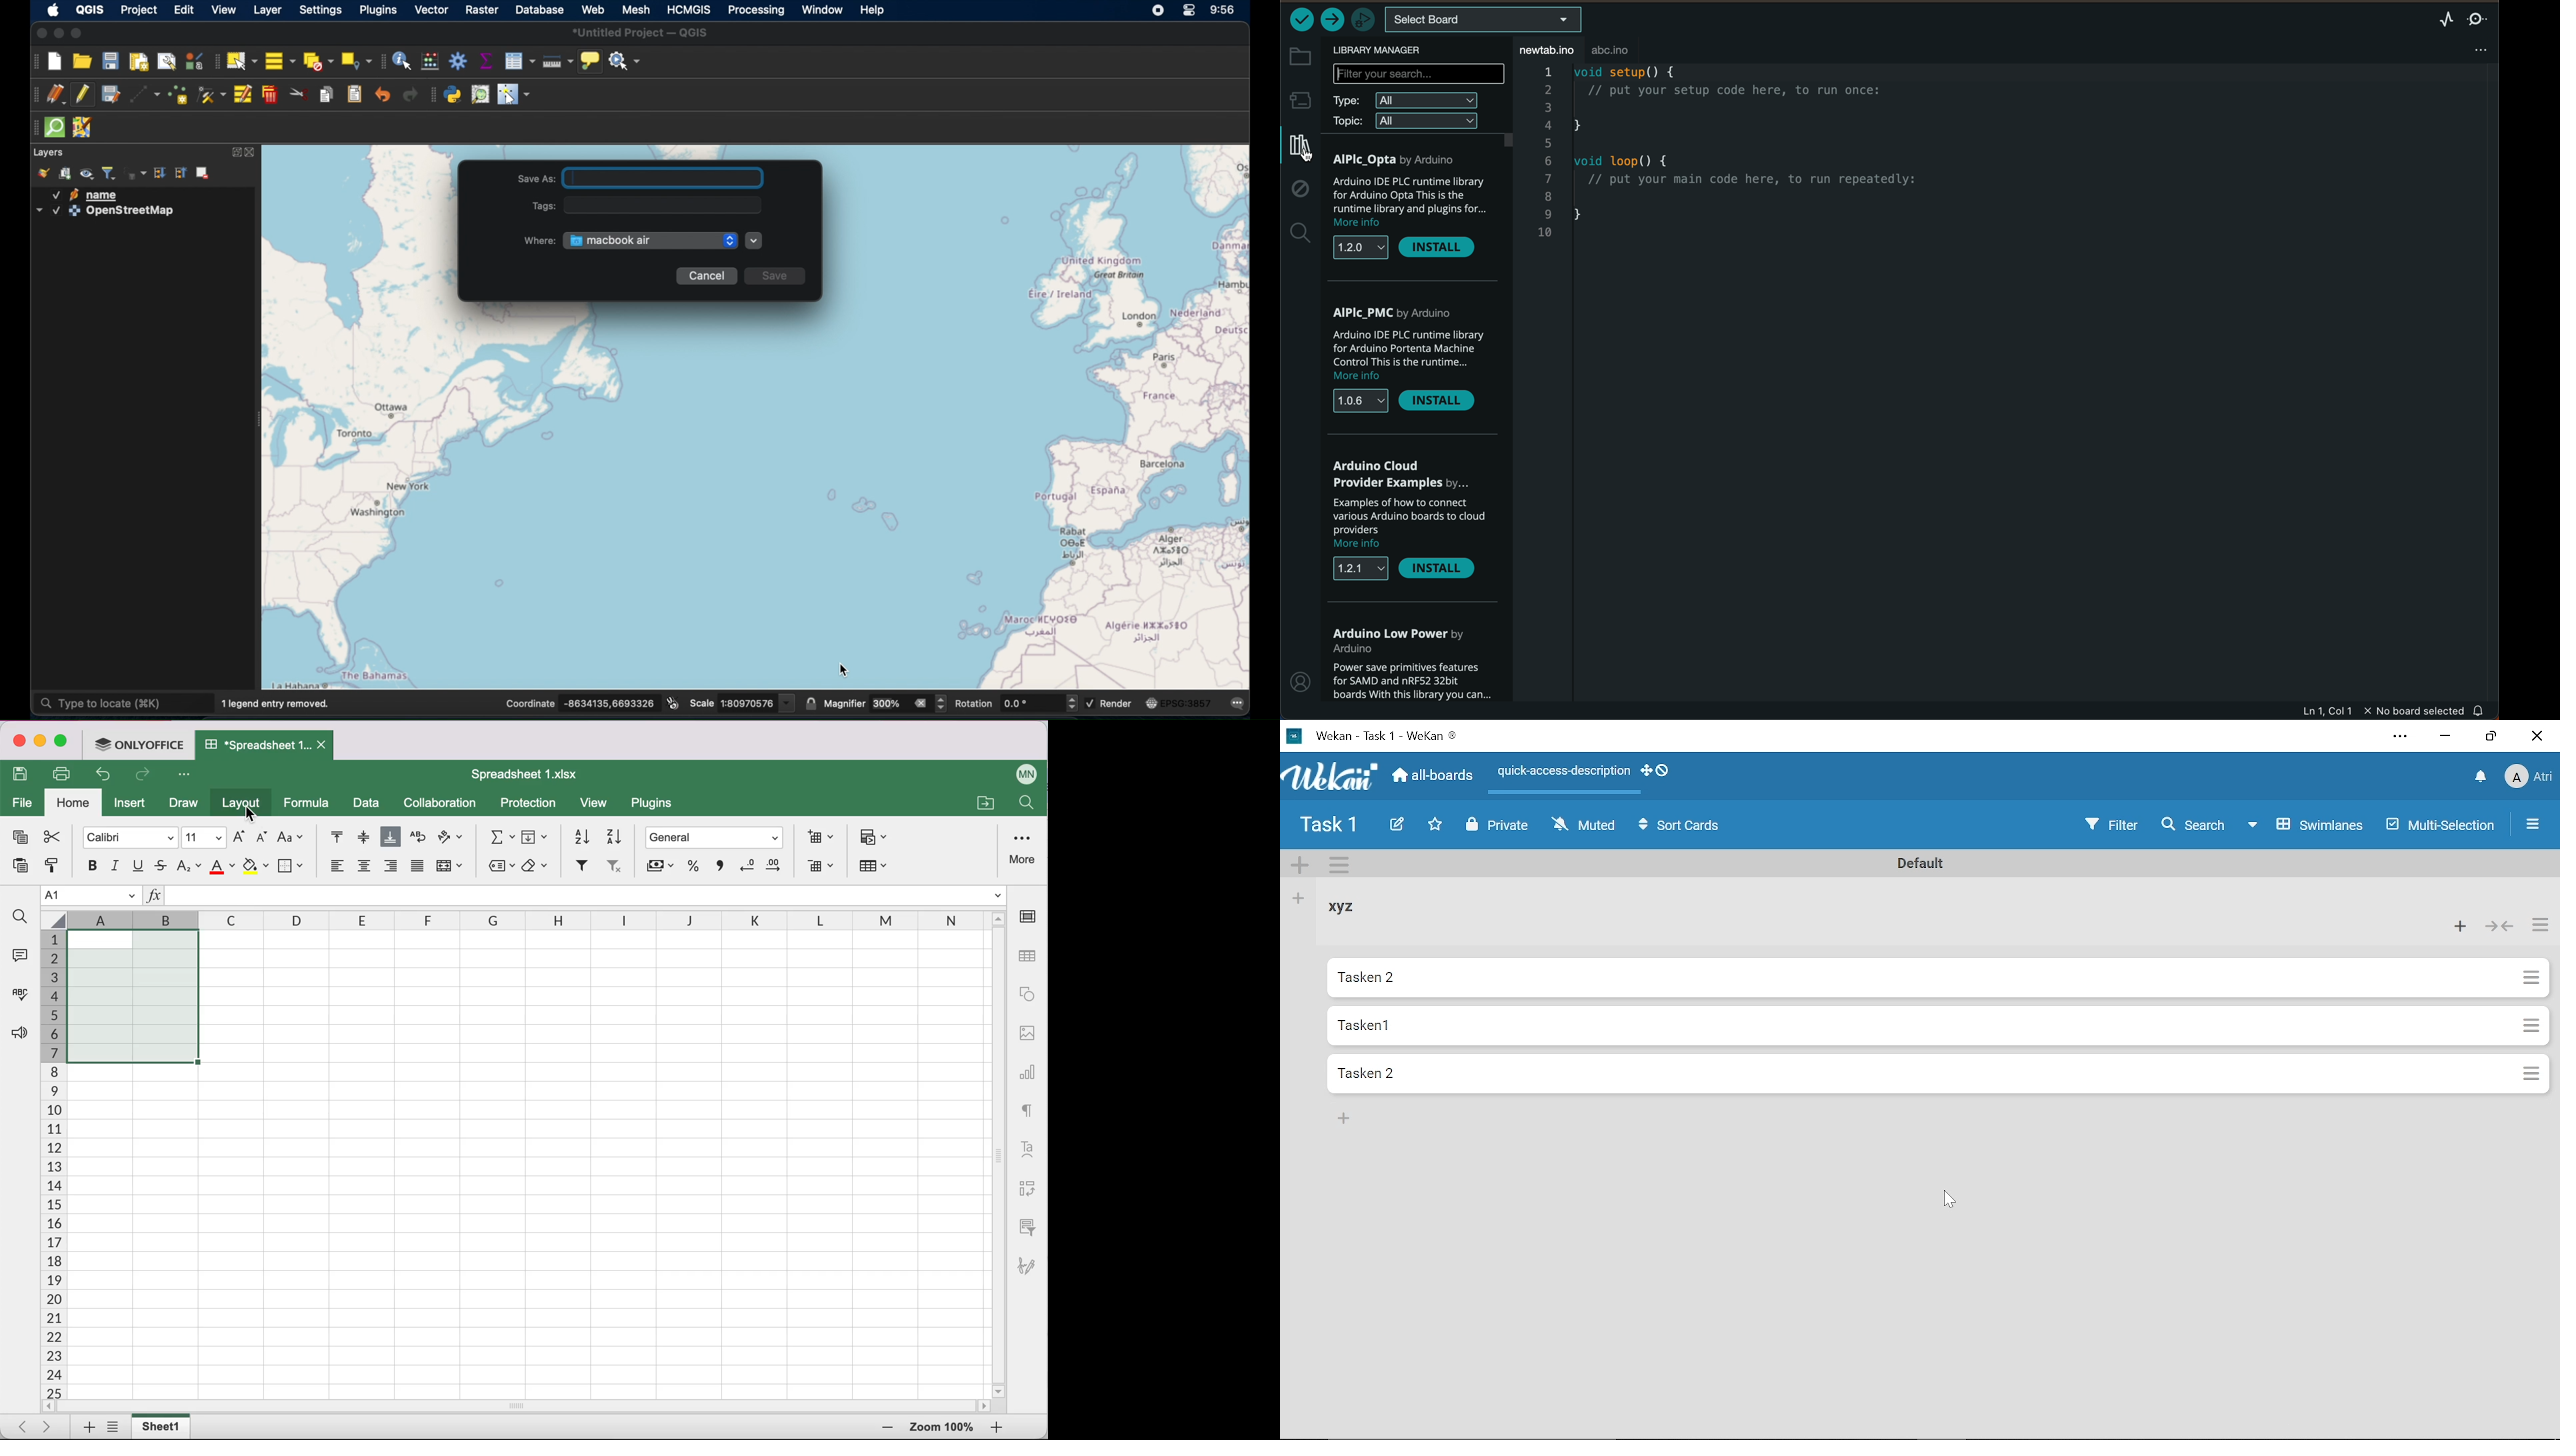 The width and height of the screenshot is (2576, 1456). I want to click on bold, so click(87, 865).